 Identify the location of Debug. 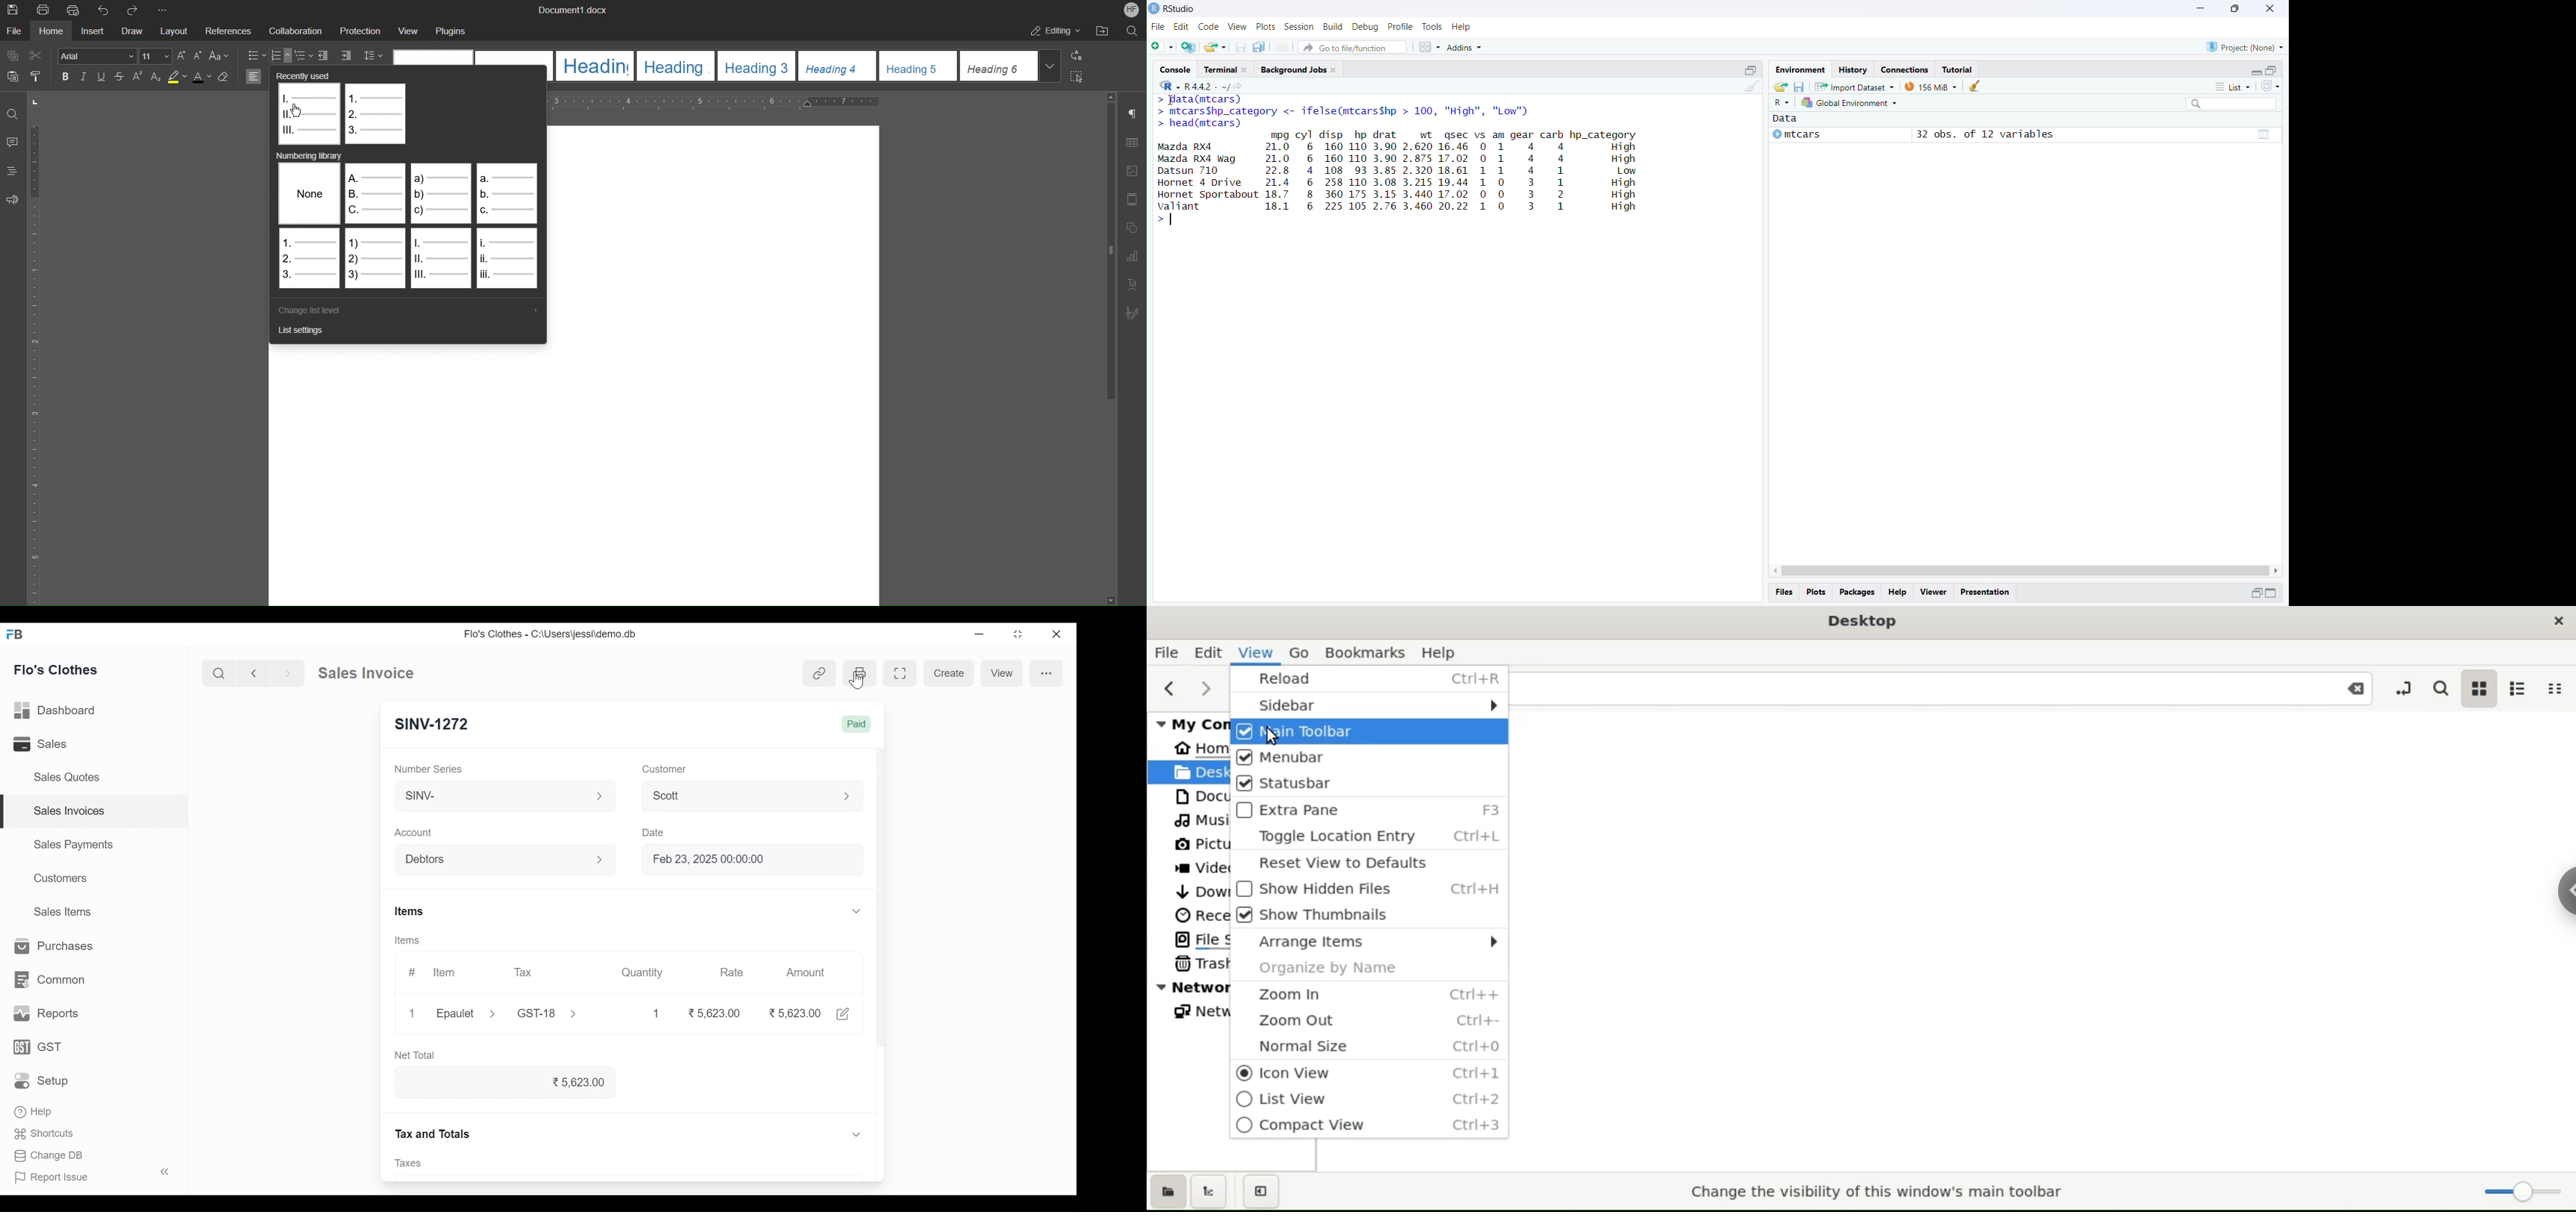
(1365, 26).